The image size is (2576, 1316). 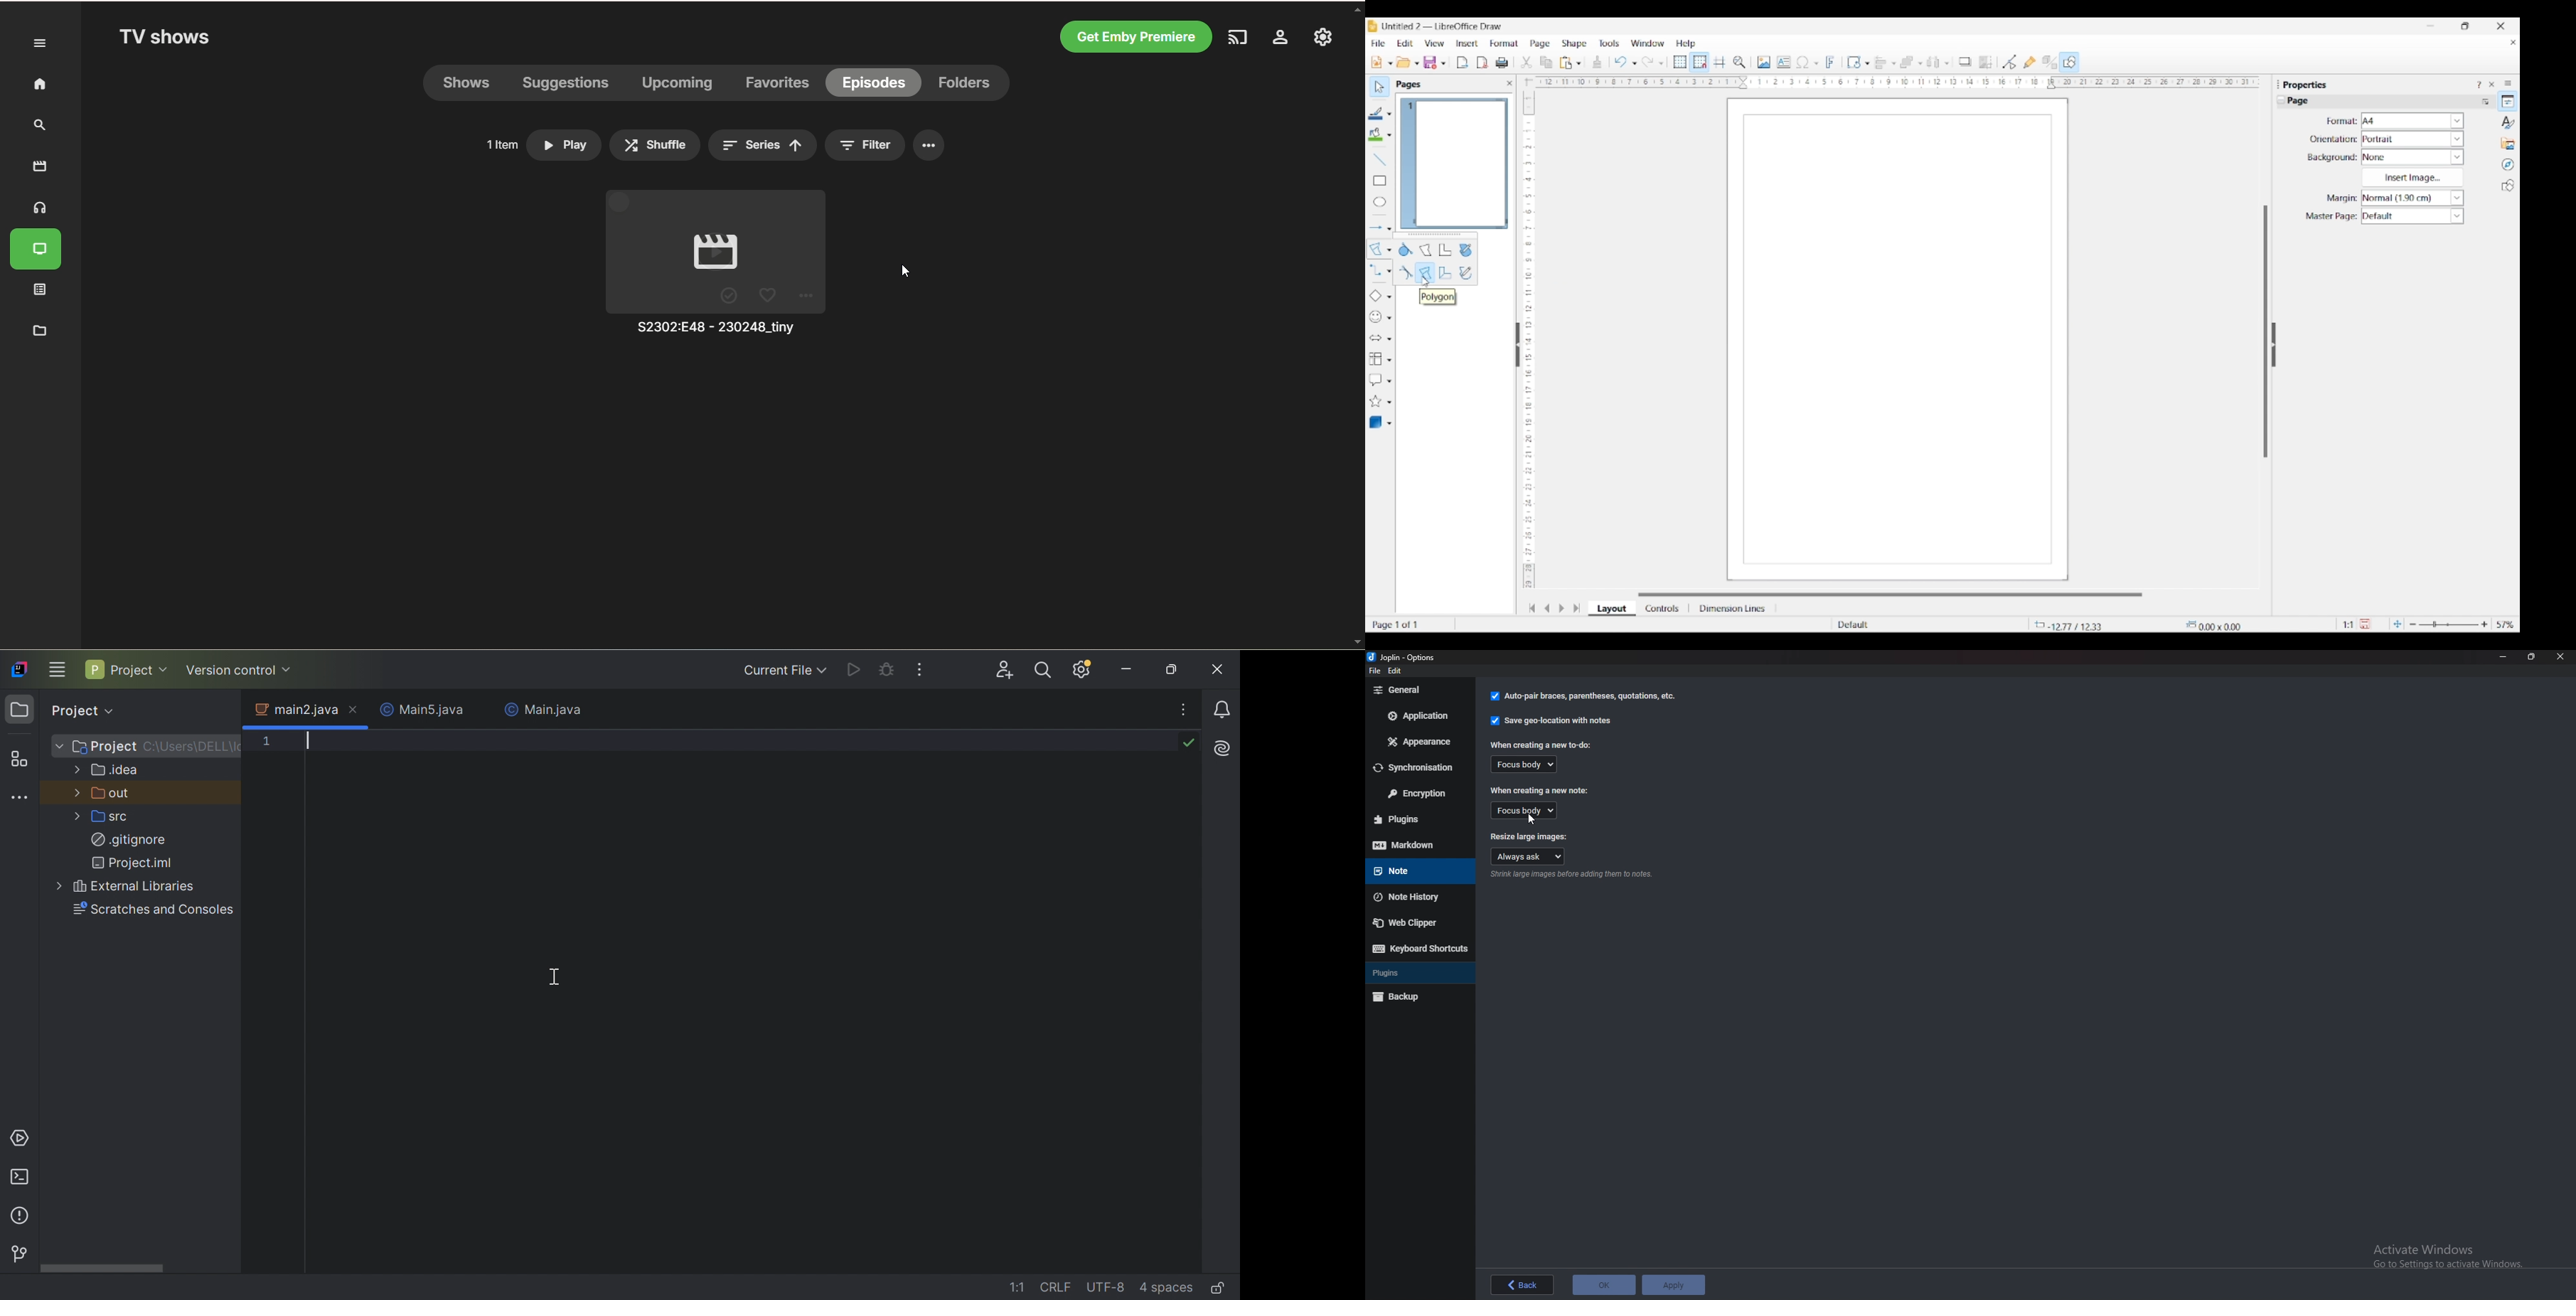 What do you see at coordinates (1482, 63) in the screenshot?
I see `Export directly as PDF` at bounding box center [1482, 63].